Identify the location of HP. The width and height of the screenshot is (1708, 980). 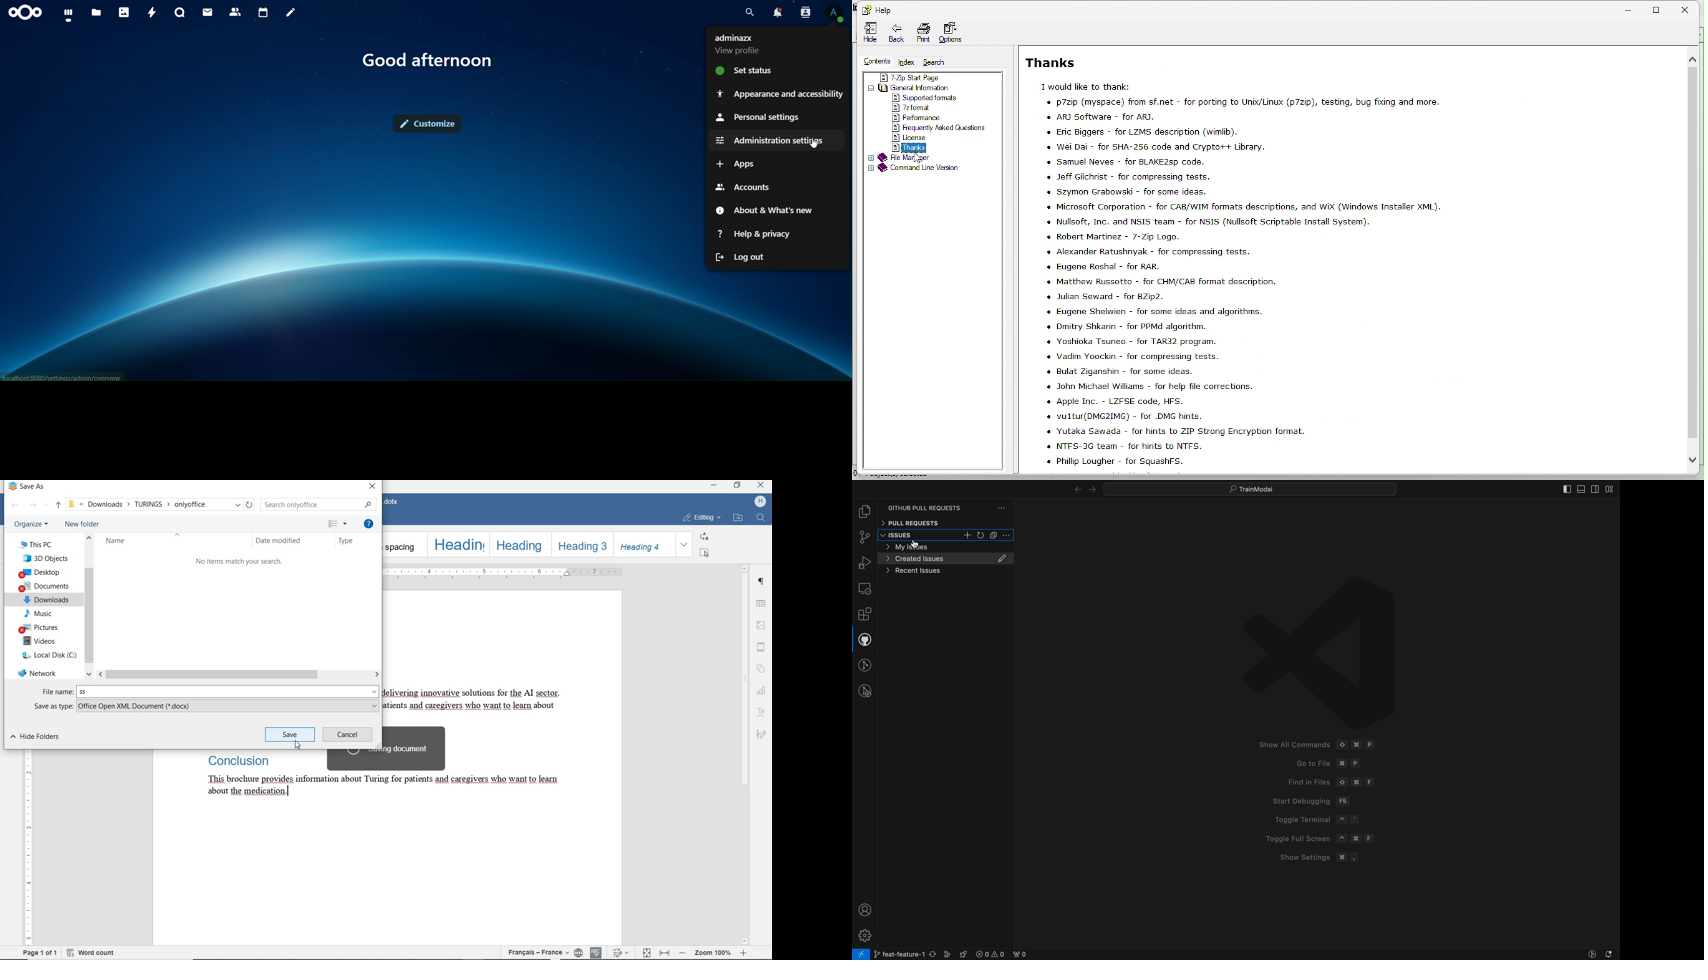
(761, 501).